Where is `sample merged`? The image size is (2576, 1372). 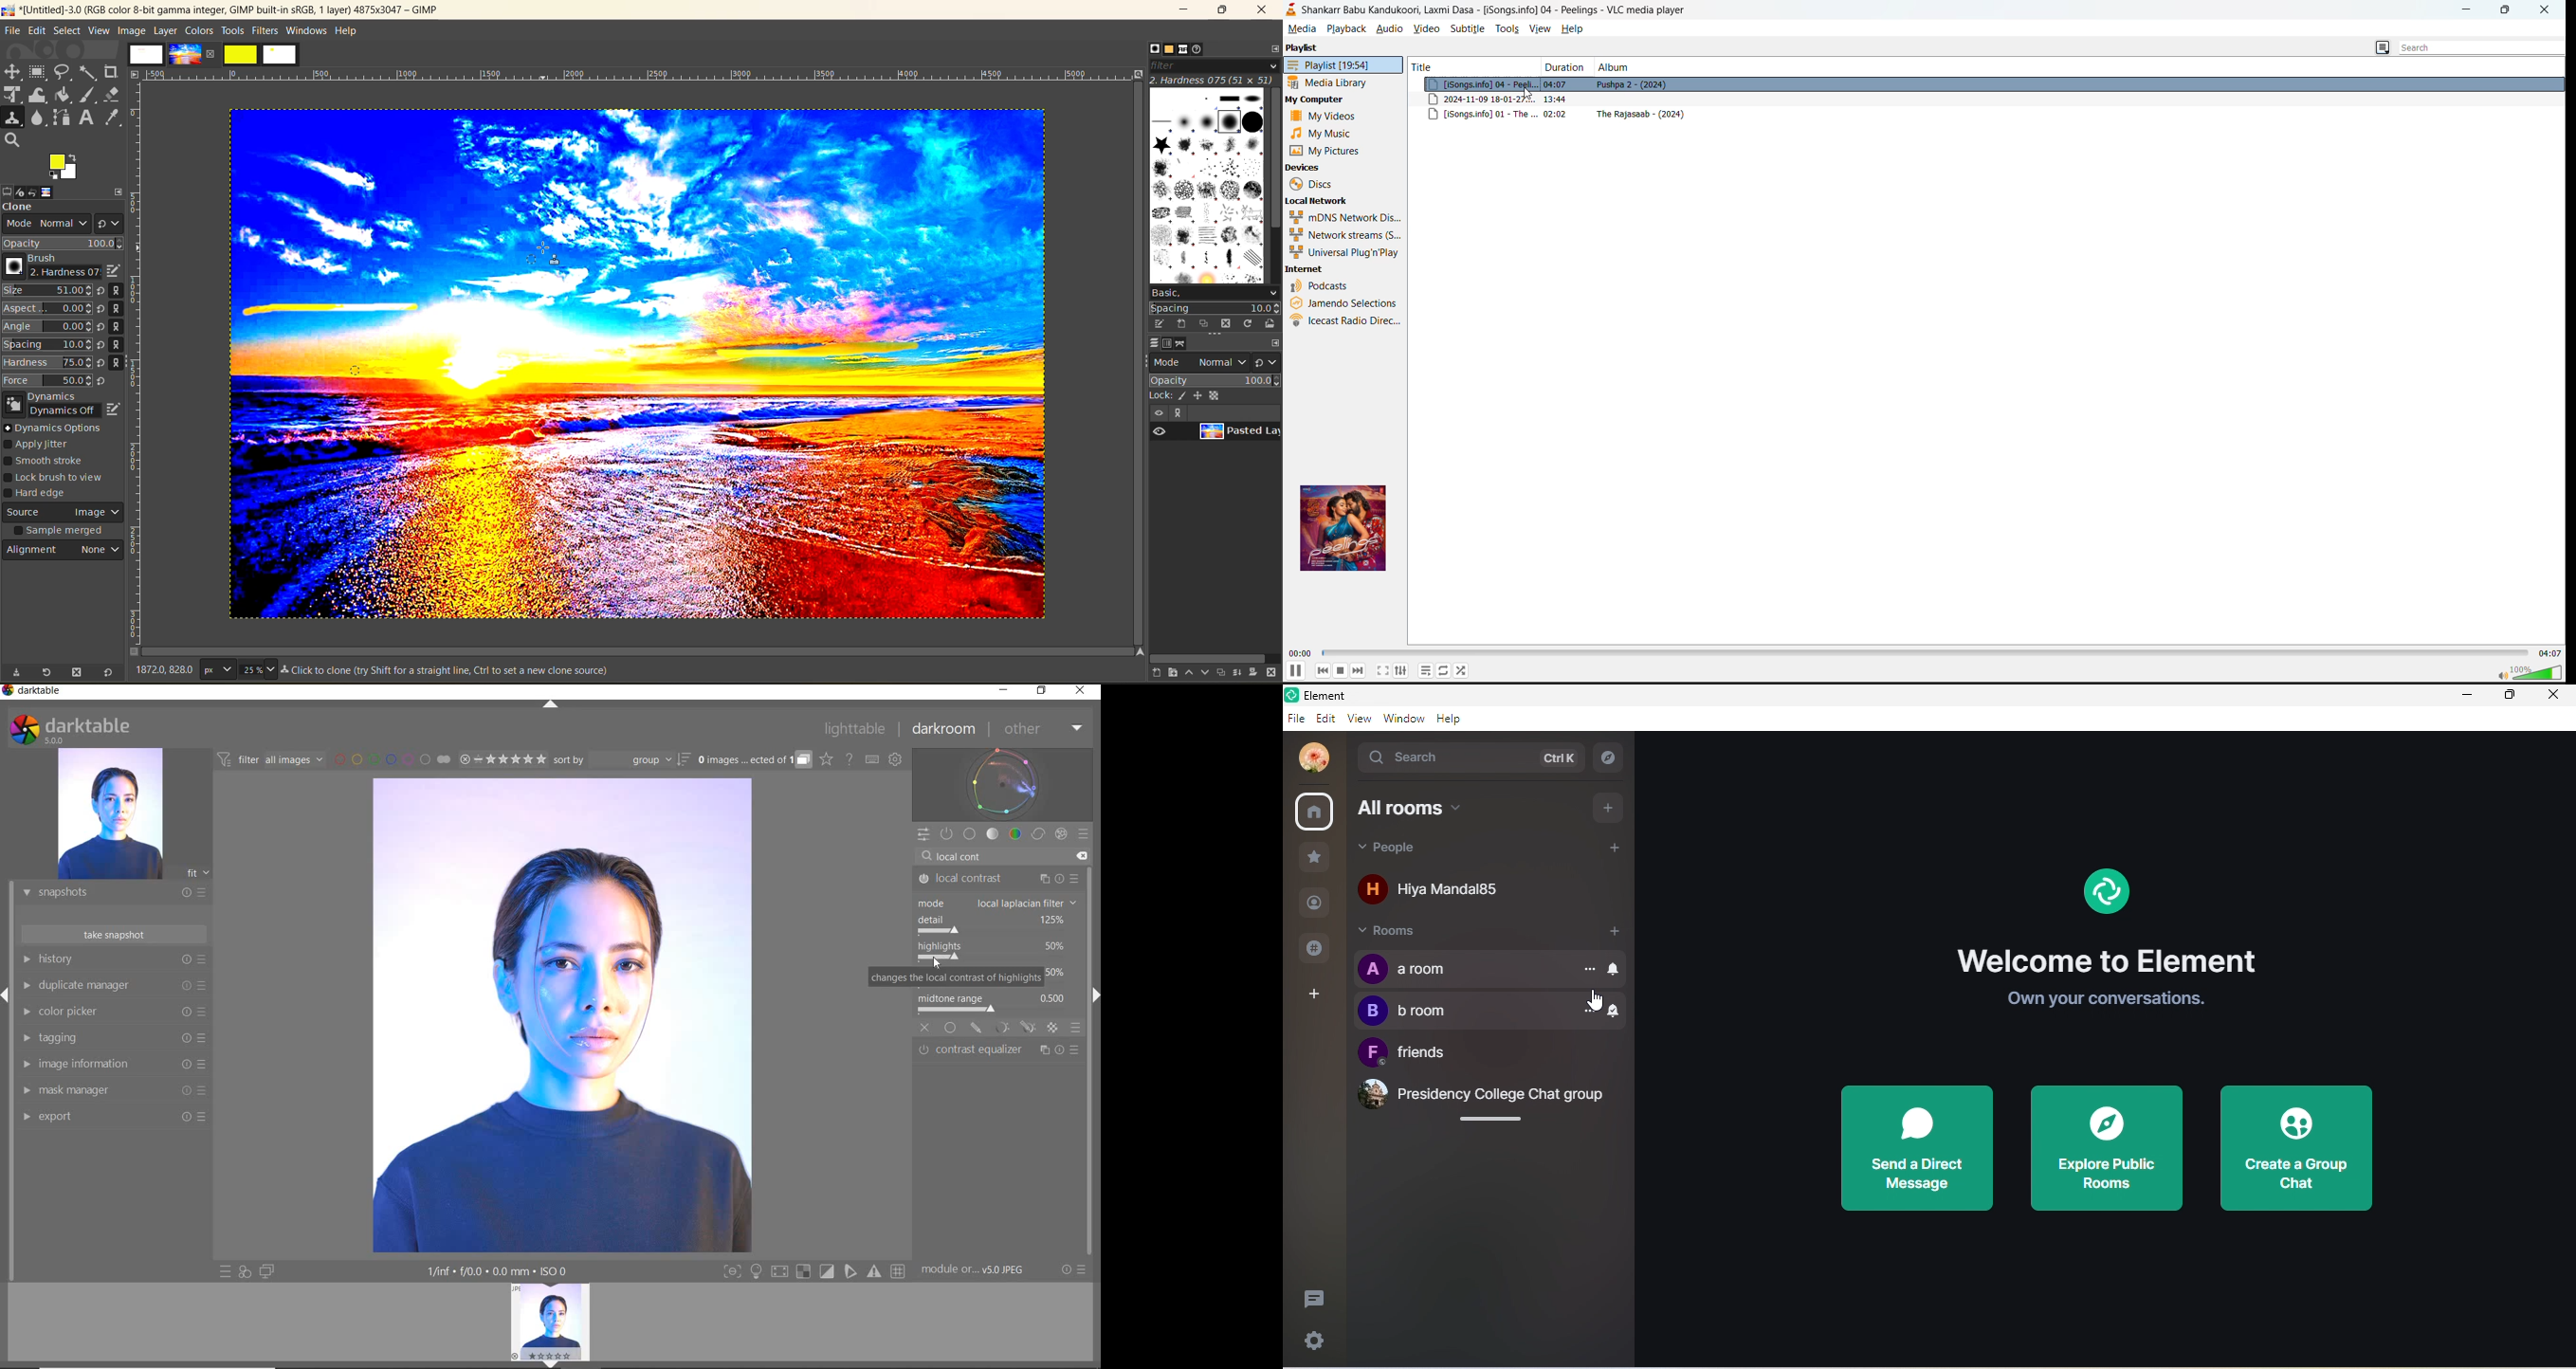 sample merged is located at coordinates (61, 532).